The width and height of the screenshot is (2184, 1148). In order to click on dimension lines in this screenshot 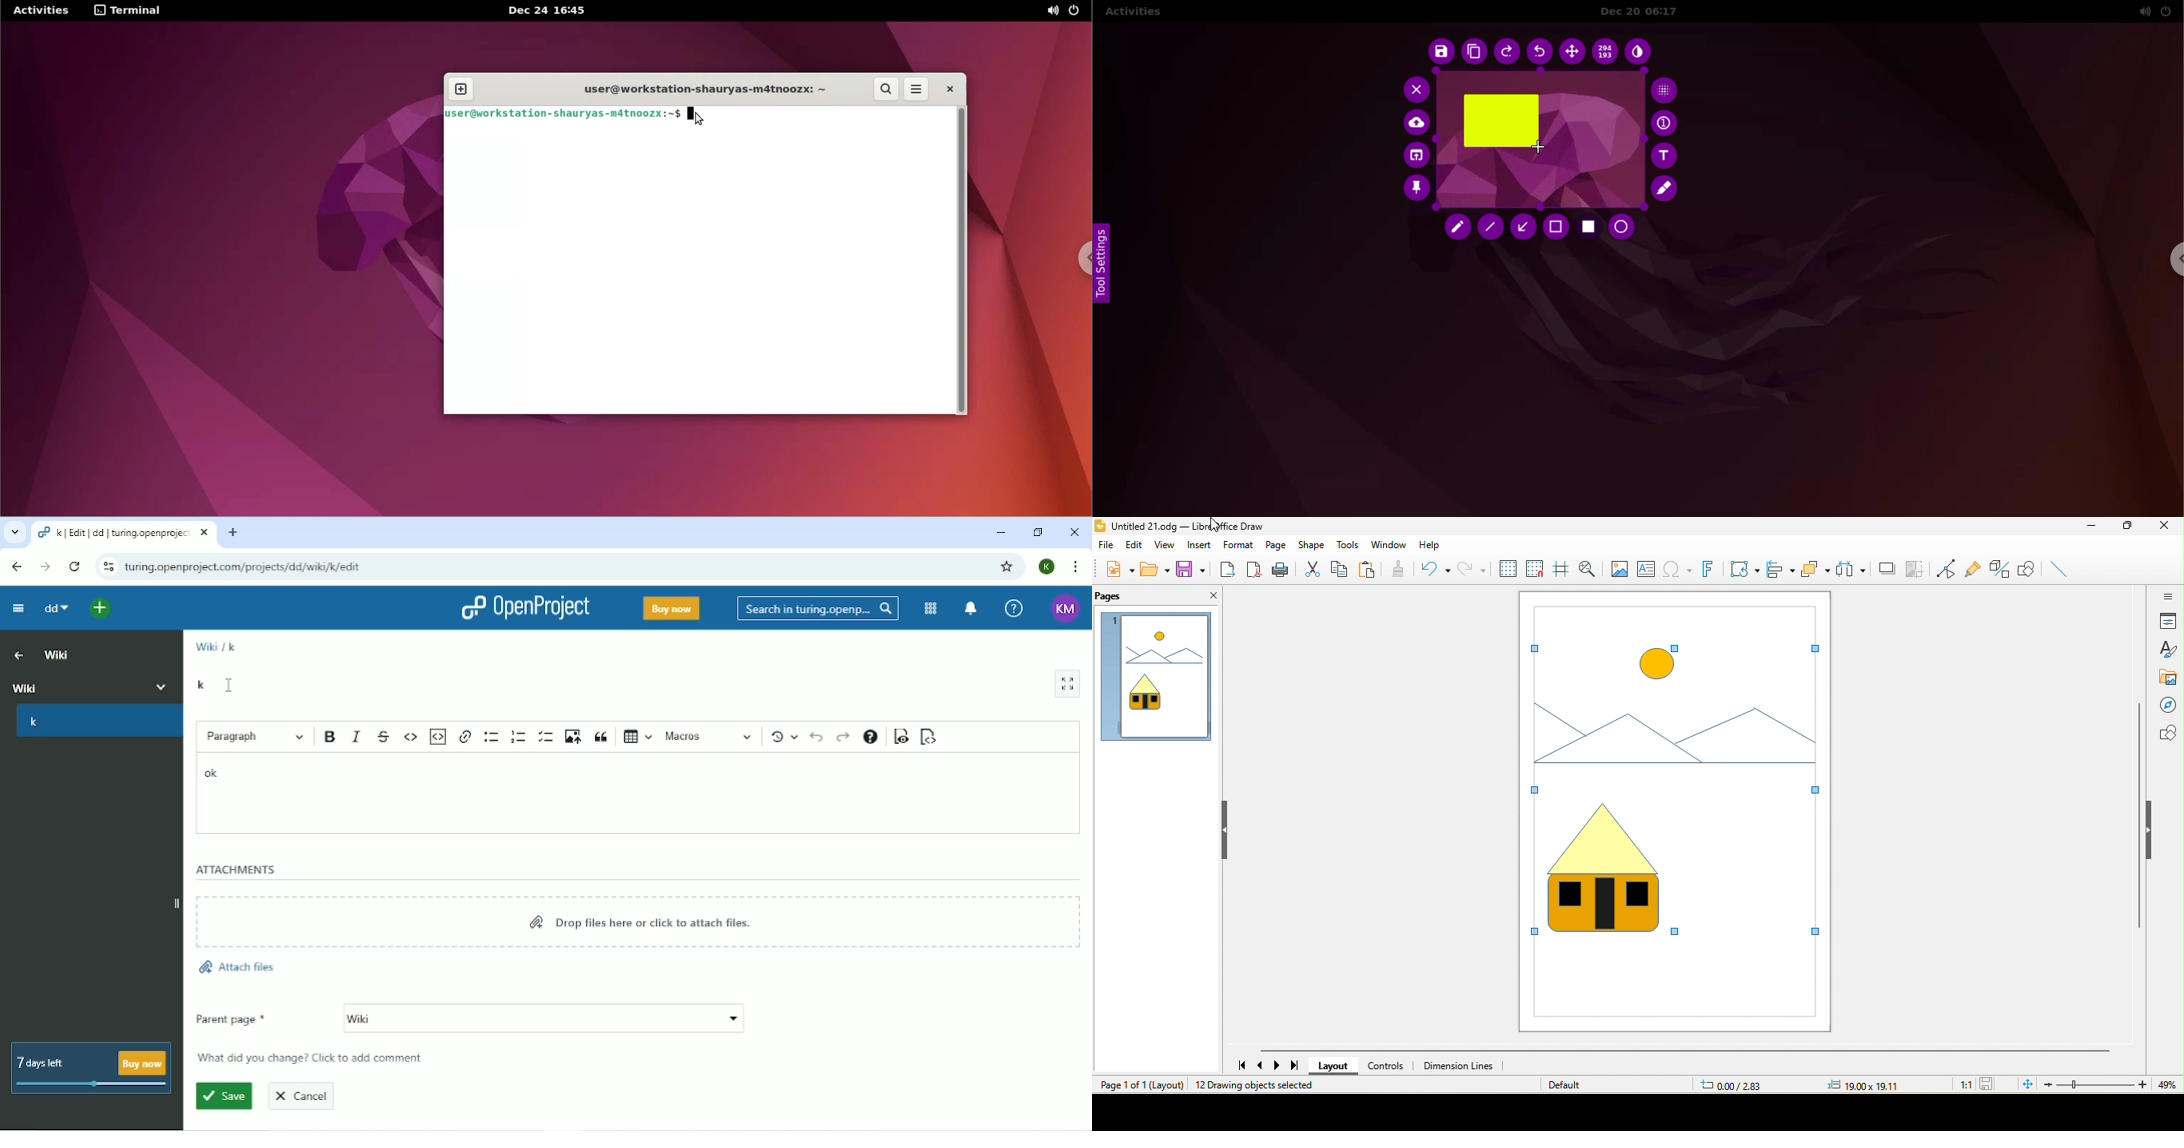, I will do `click(1459, 1065)`.